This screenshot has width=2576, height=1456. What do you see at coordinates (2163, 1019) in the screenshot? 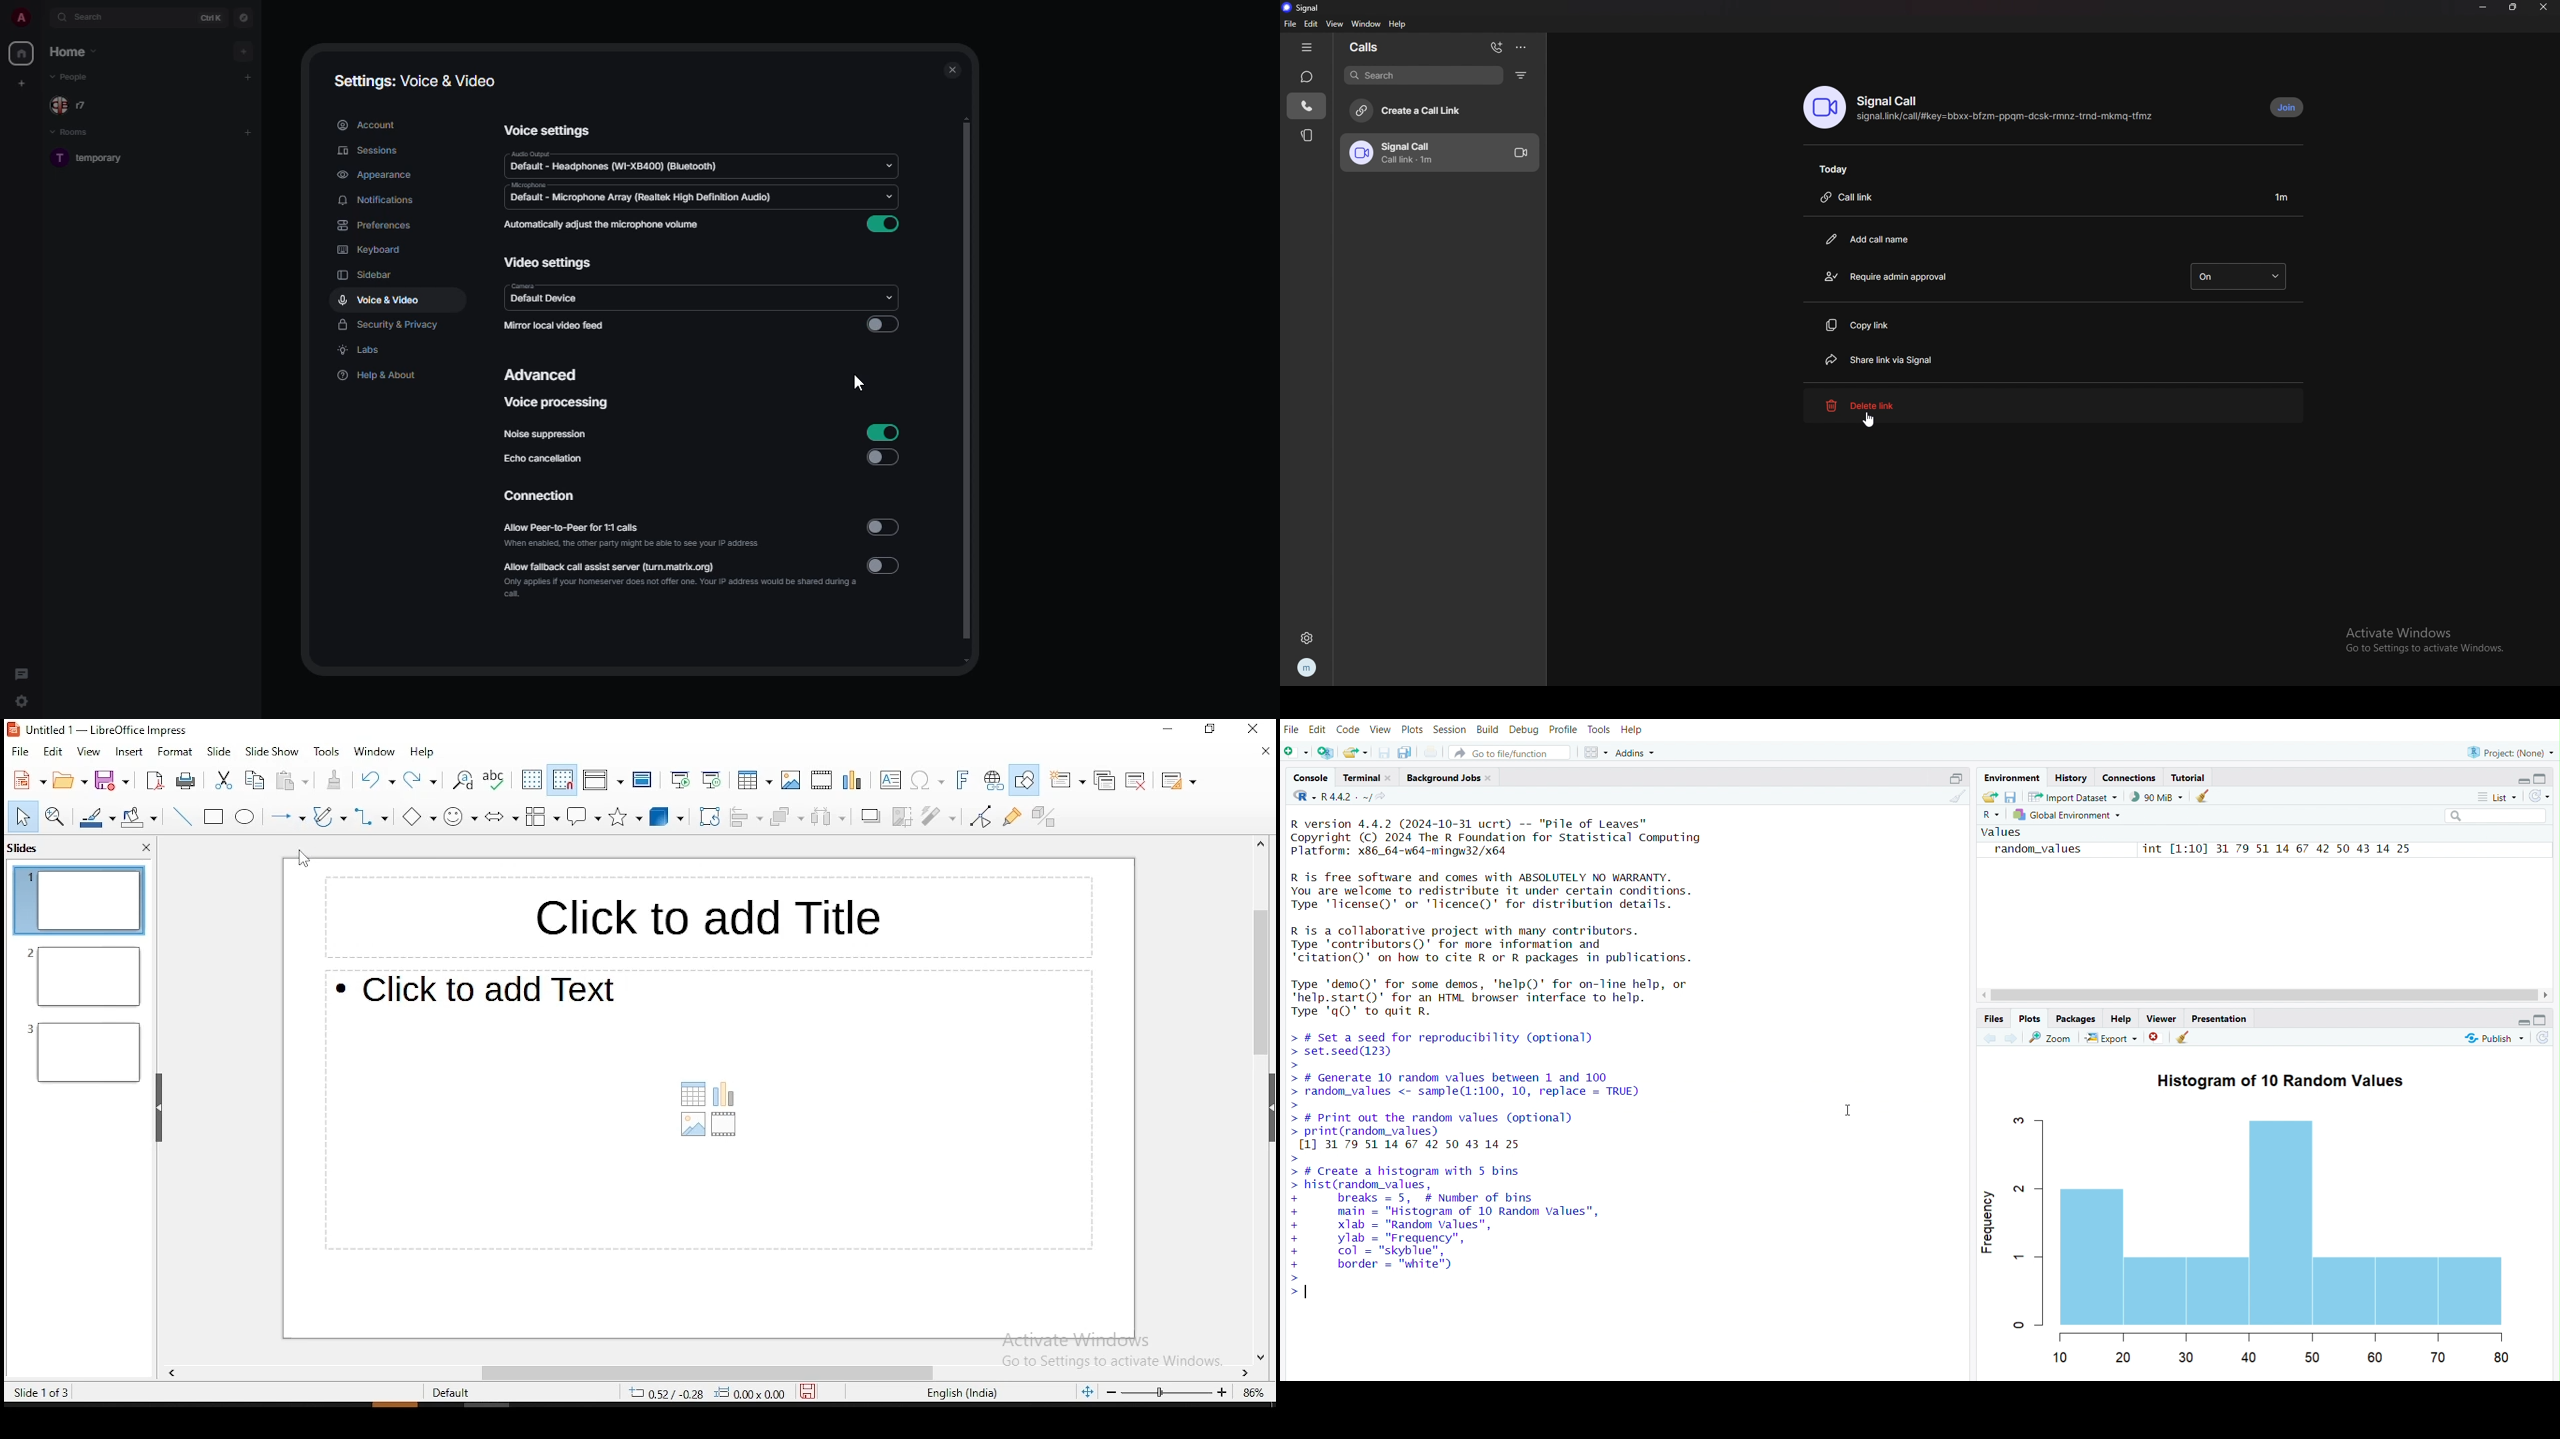
I see `viewer` at bounding box center [2163, 1019].